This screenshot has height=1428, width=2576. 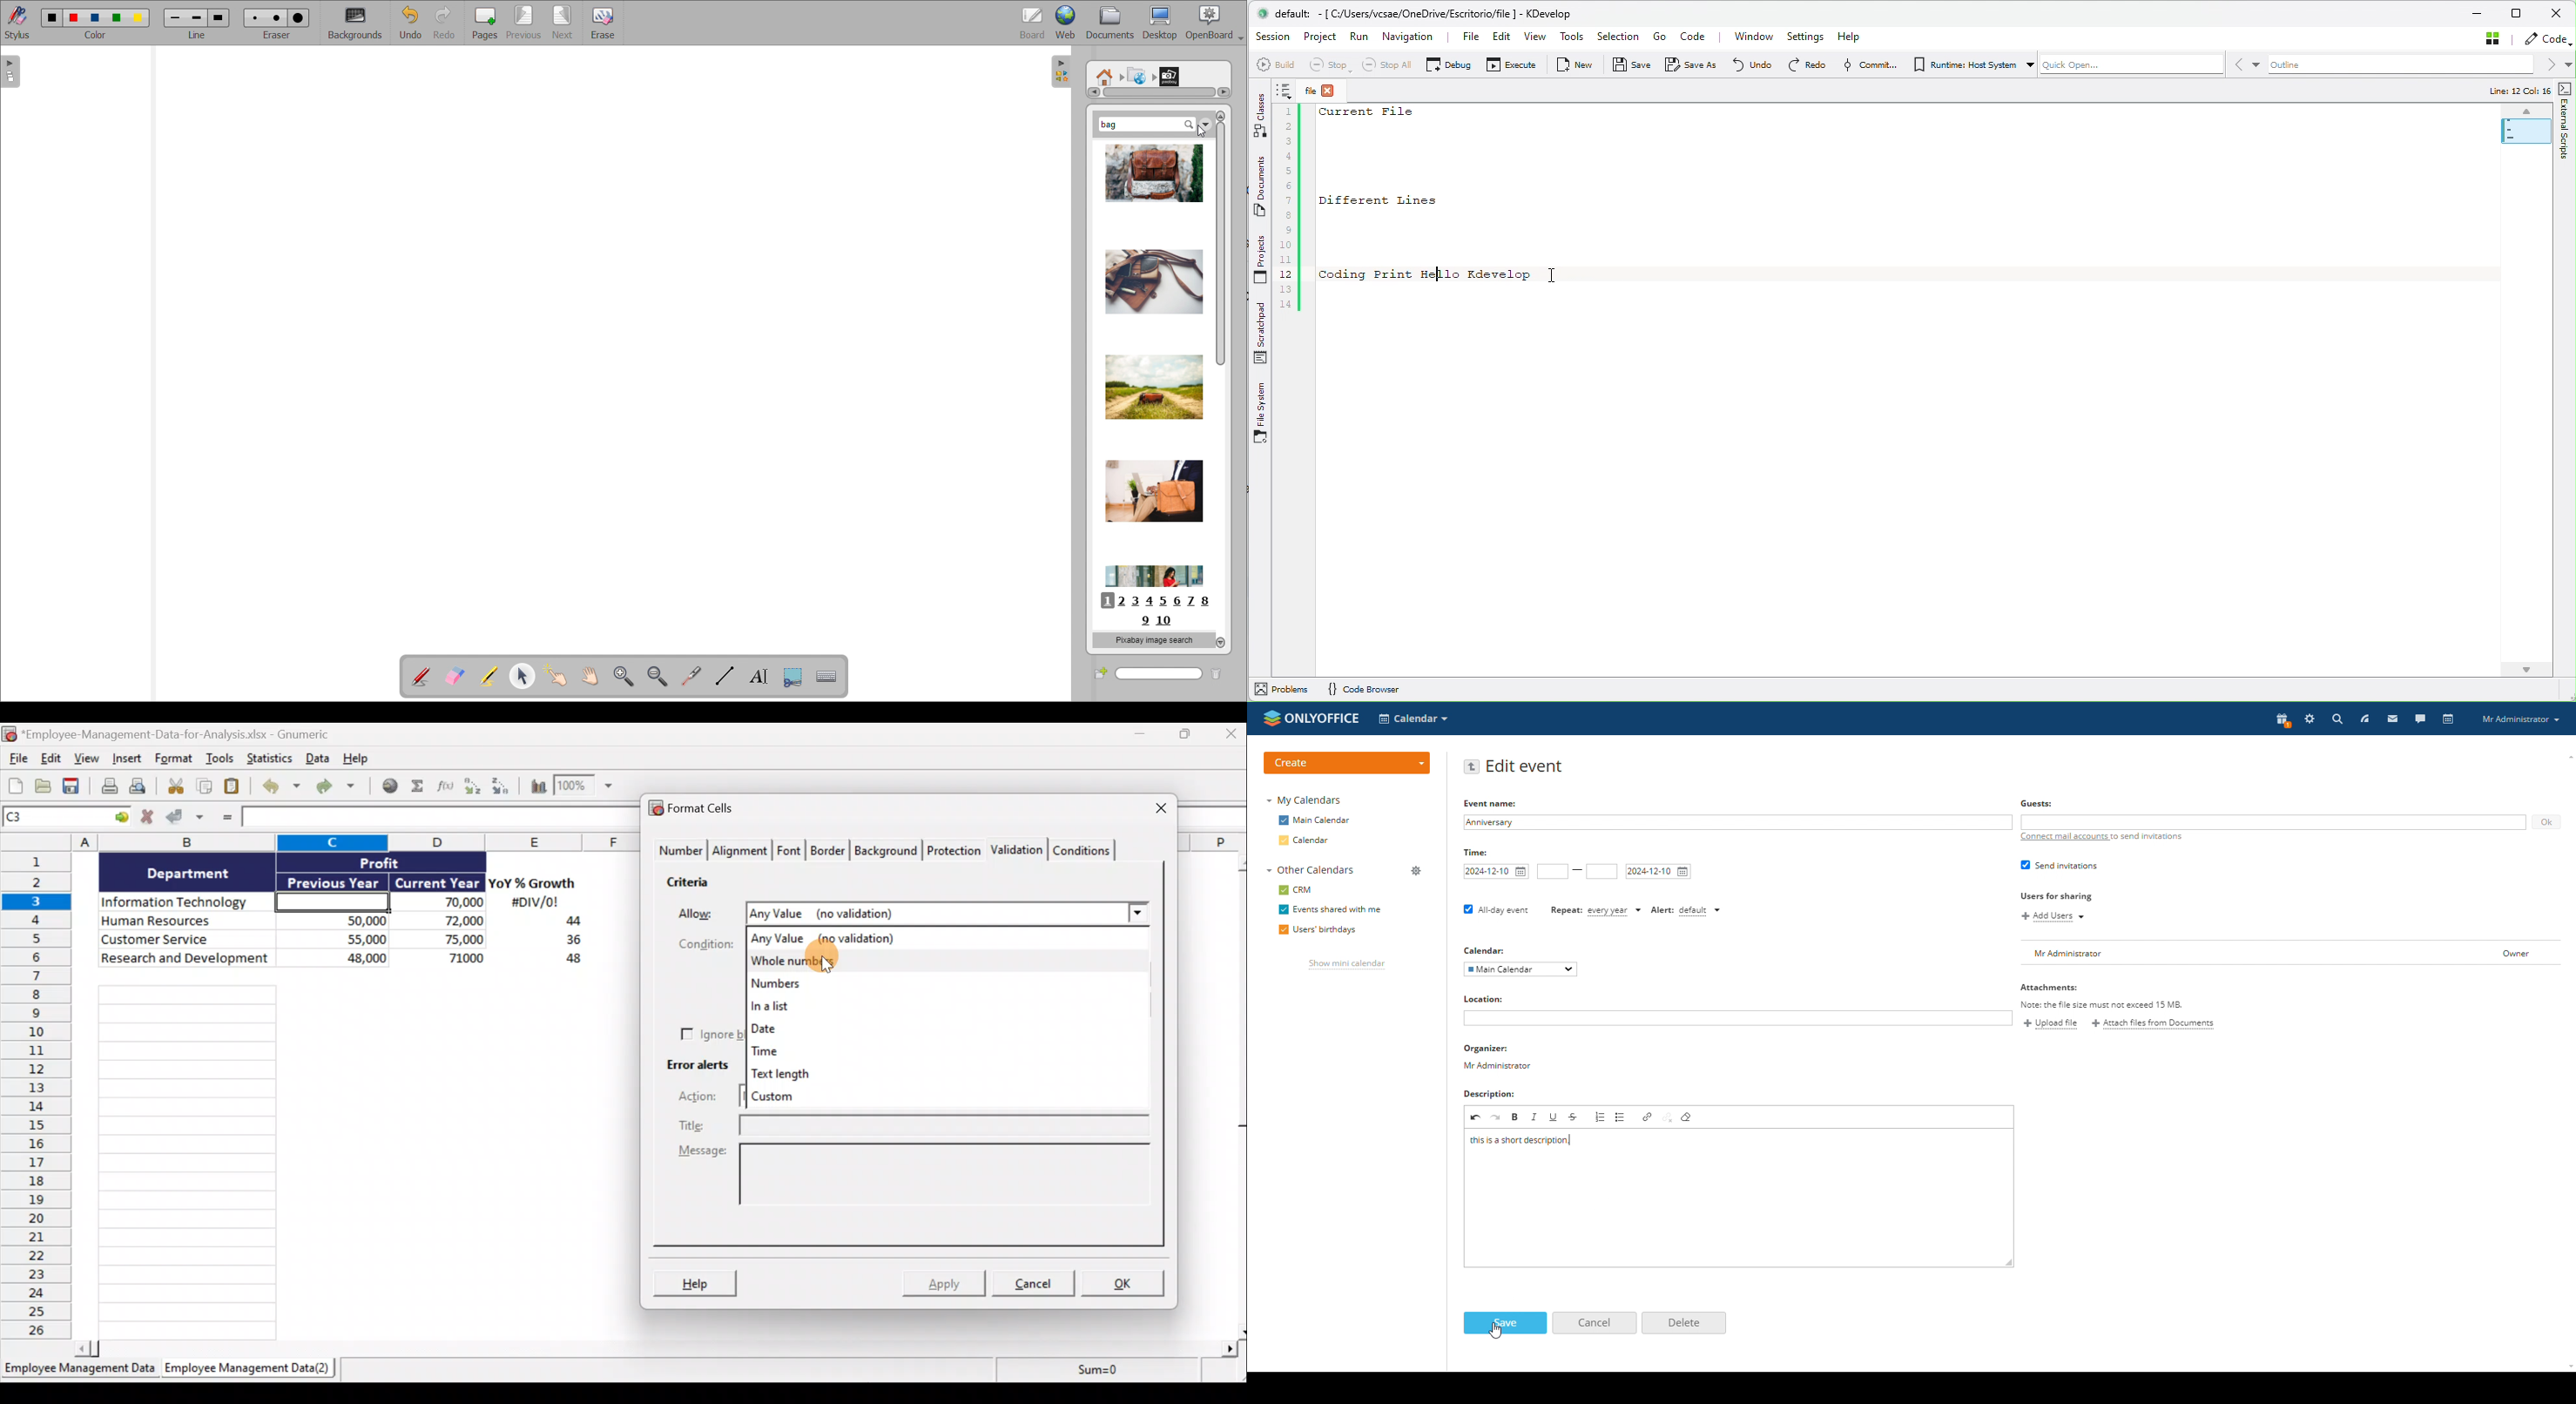 What do you see at coordinates (658, 676) in the screenshot?
I see `zoom out` at bounding box center [658, 676].